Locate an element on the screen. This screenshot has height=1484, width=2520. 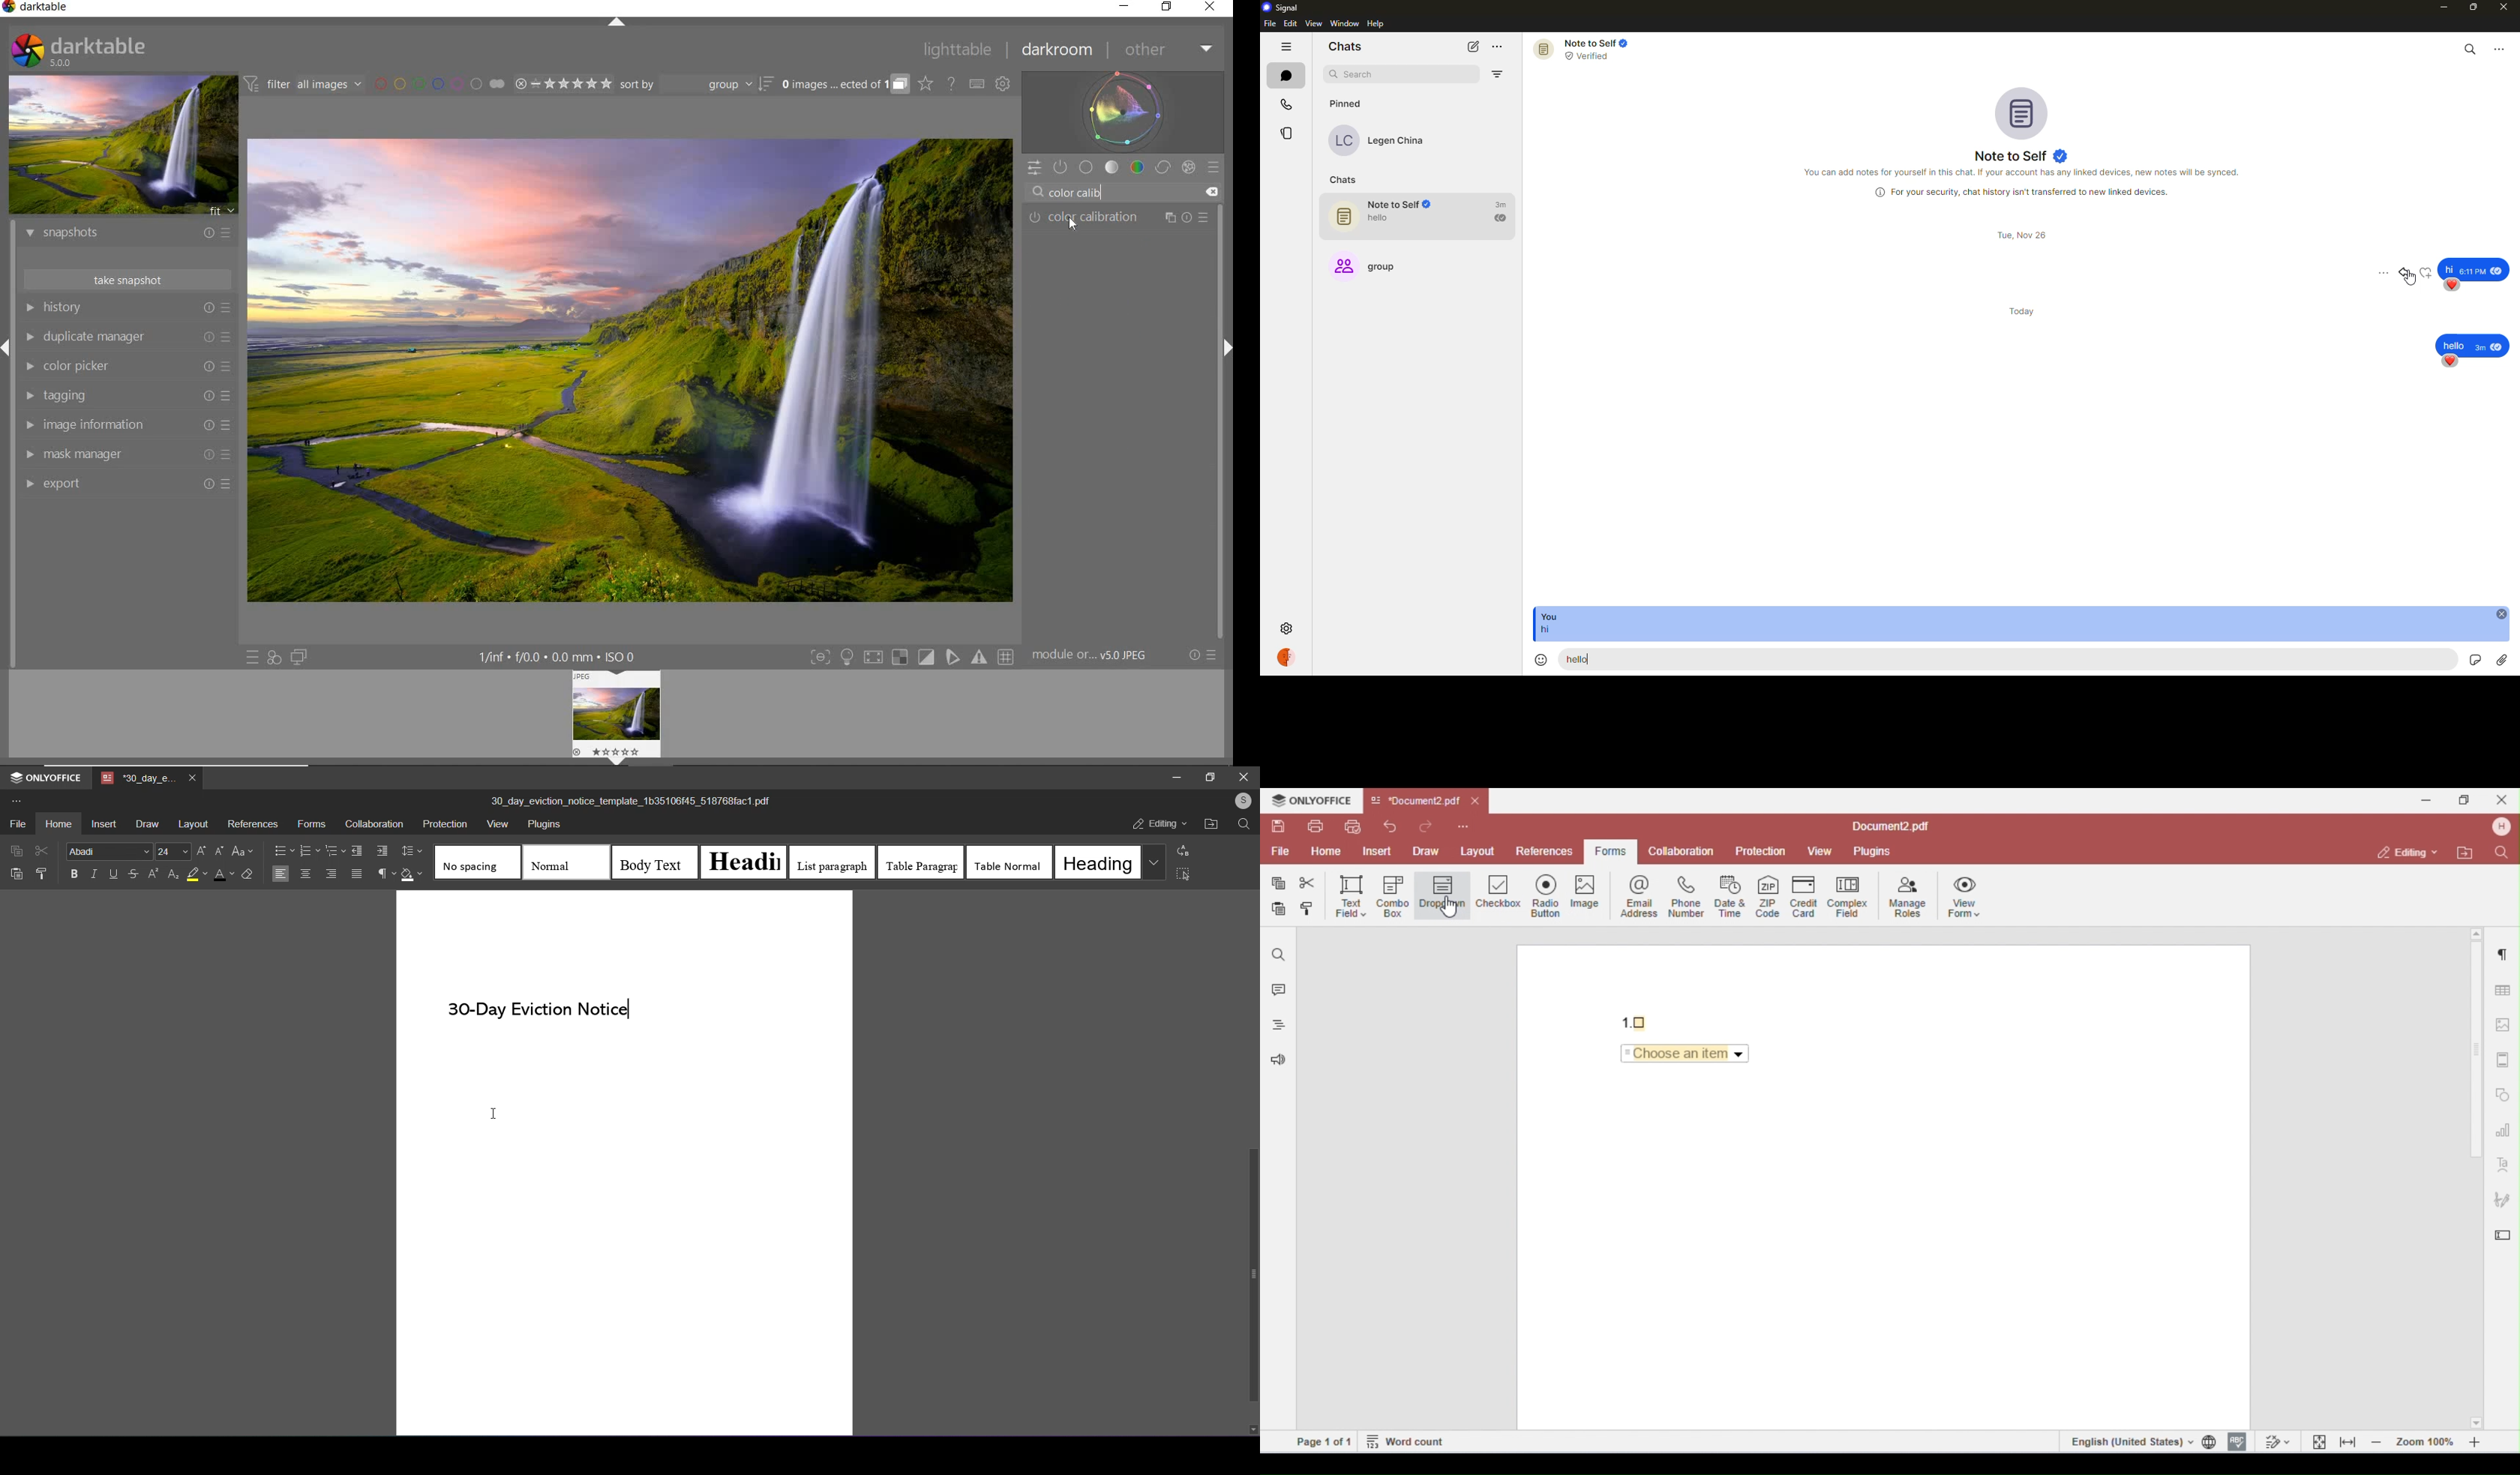
message reply is located at coordinates (1560, 624).